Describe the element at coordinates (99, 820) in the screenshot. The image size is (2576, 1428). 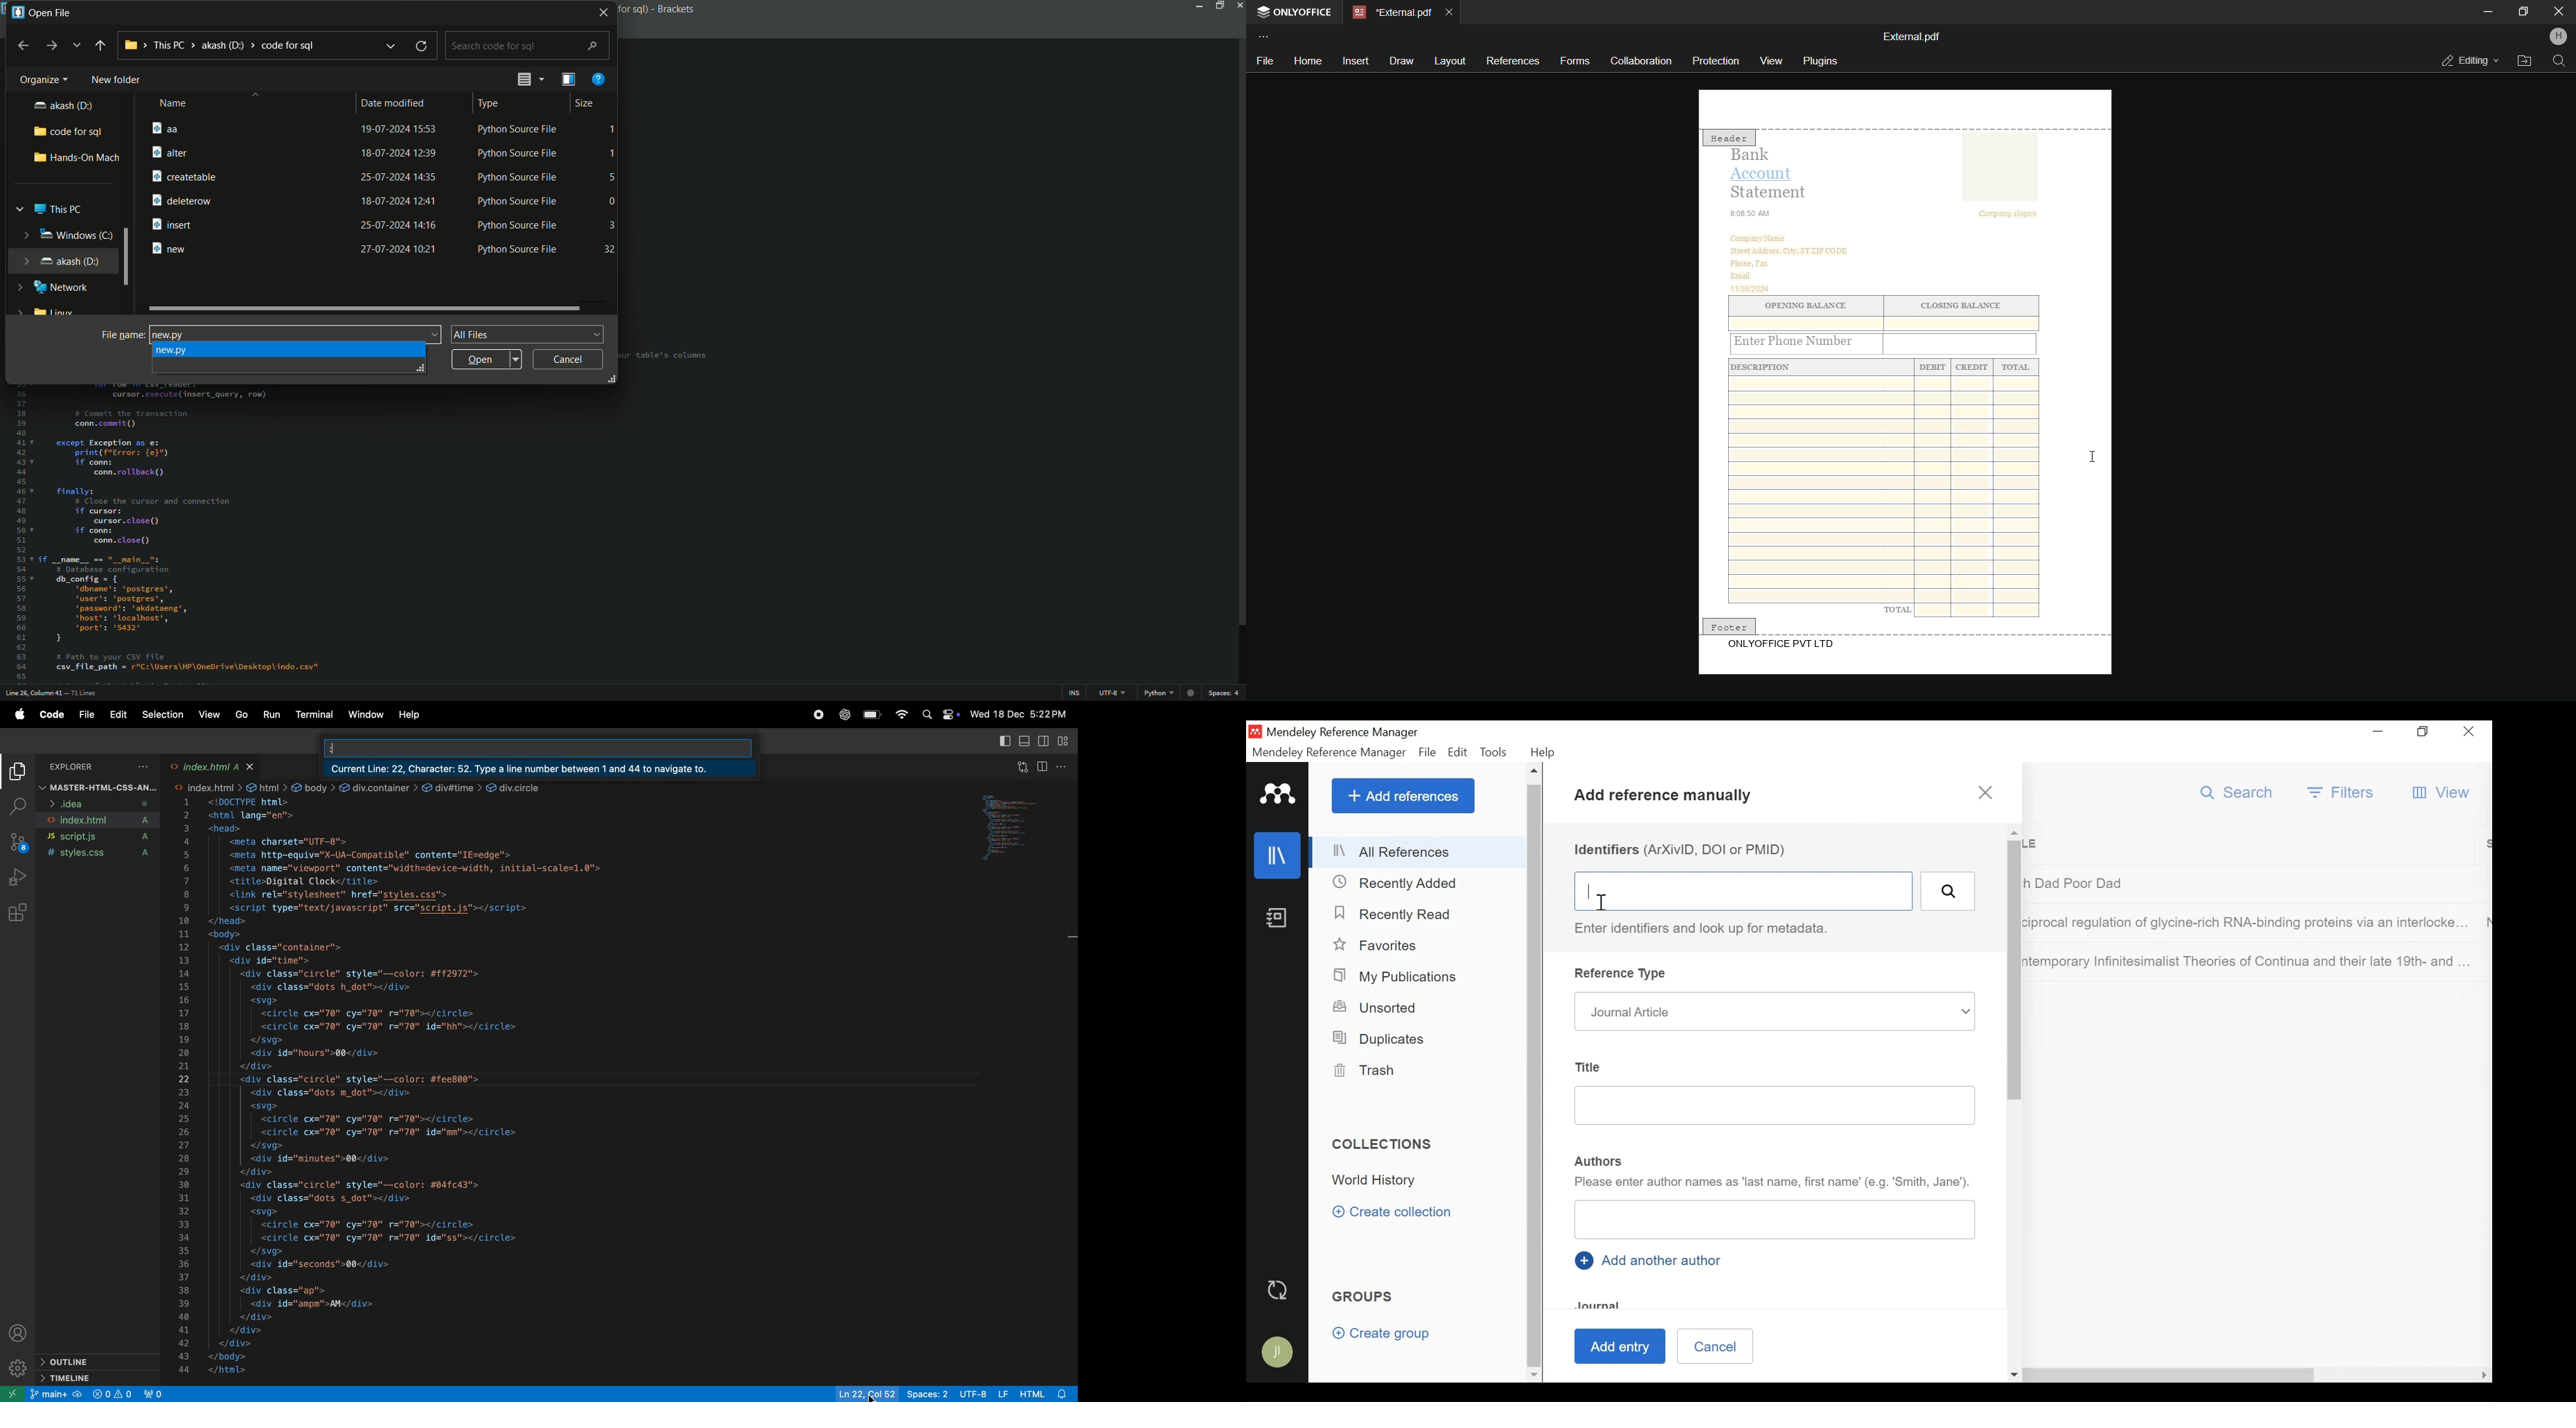
I see `index.html` at that location.